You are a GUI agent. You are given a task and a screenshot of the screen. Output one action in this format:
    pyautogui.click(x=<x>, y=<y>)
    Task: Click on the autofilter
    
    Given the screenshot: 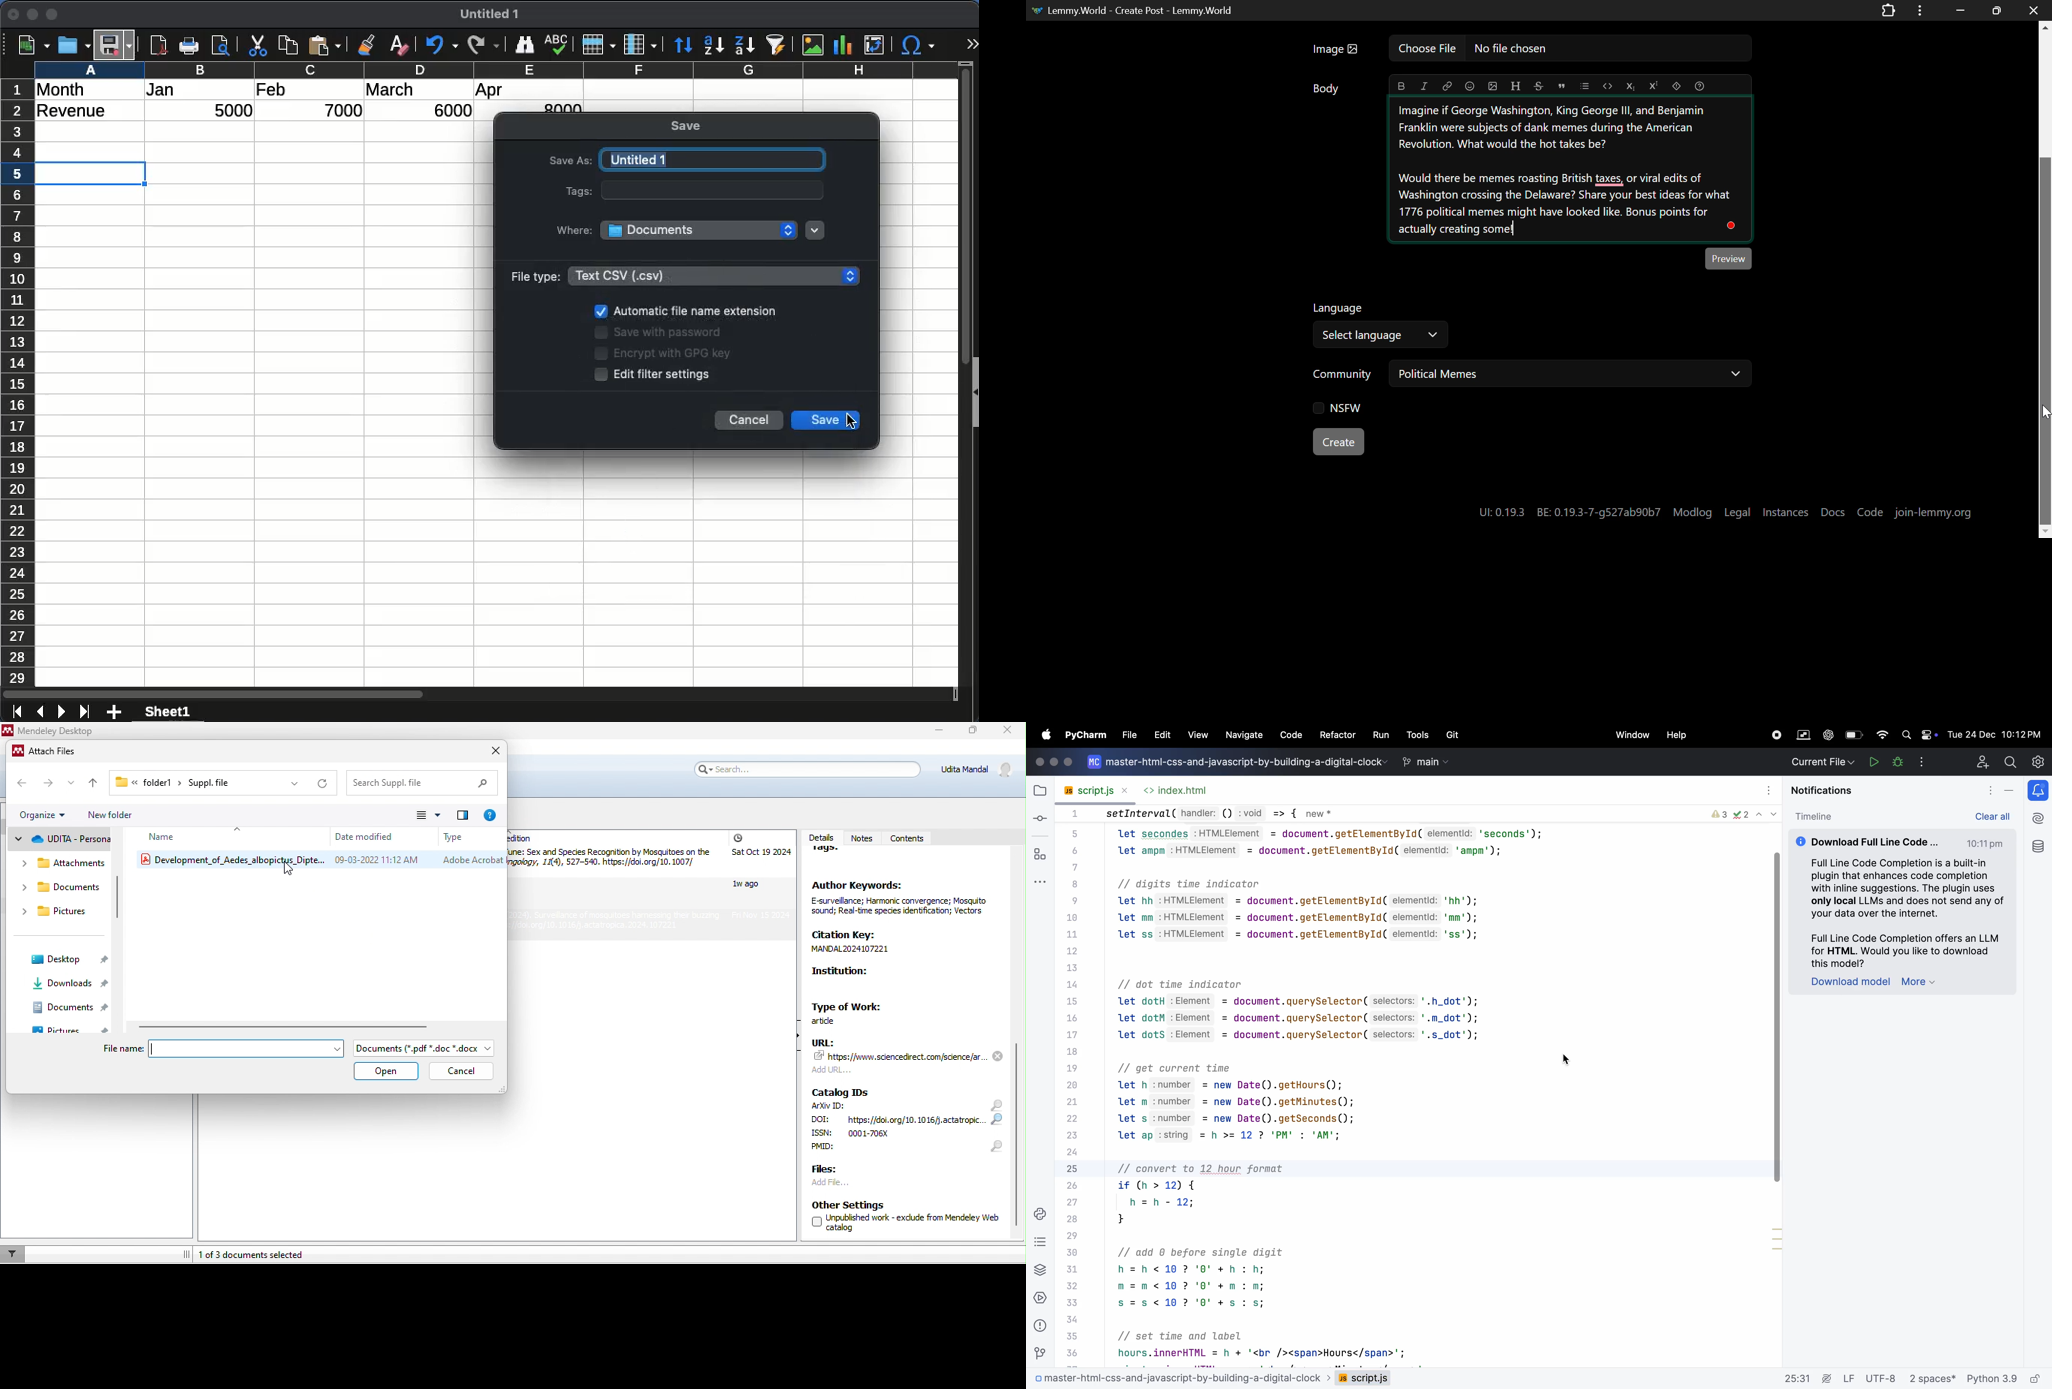 What is the action you would take?
    pyautogui.click(x=776, y=45)
    